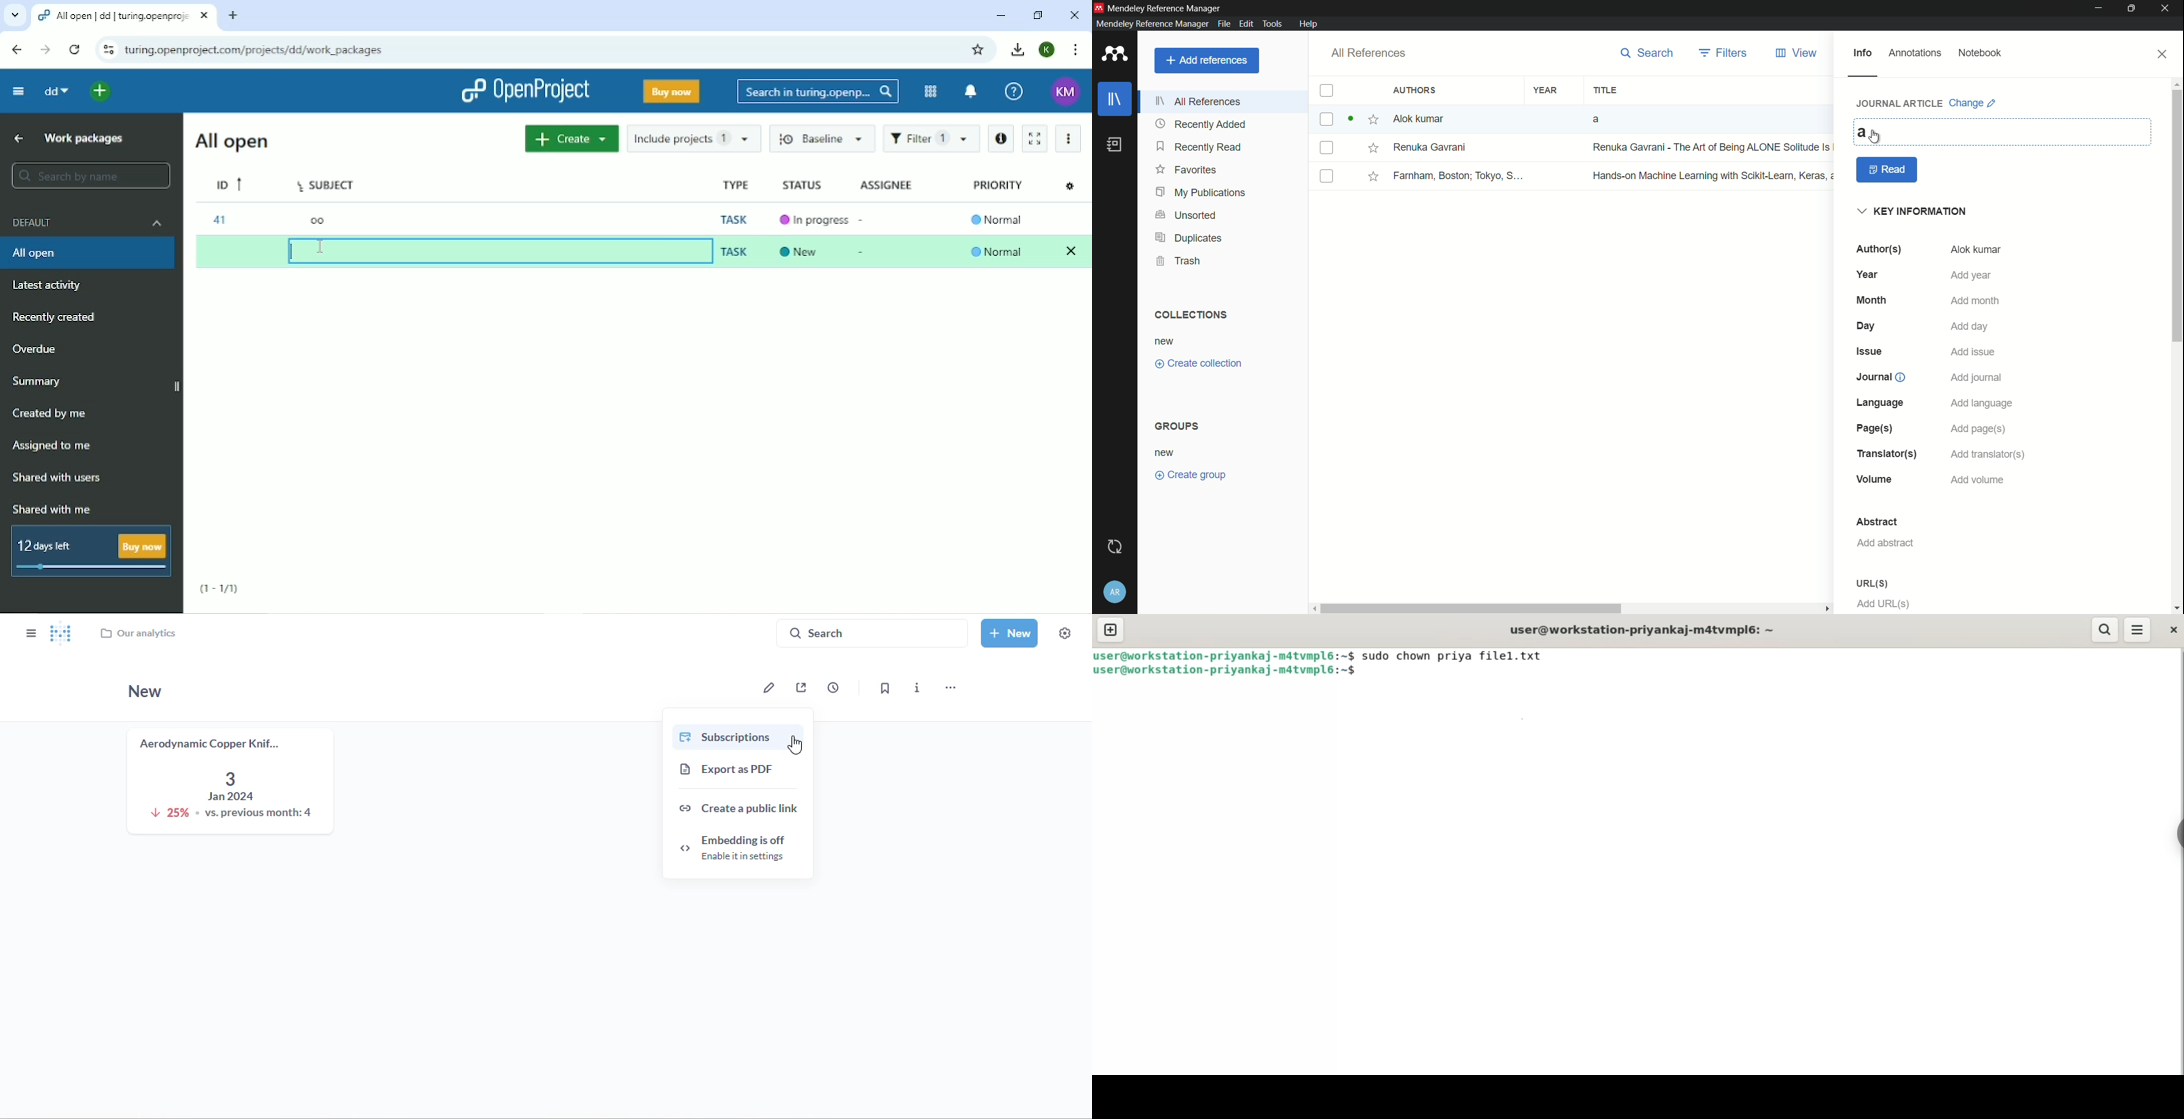  What do you see at coordinates (1868, 326) in the screenshot?
I see `day` at bounding box center [1868, 326].